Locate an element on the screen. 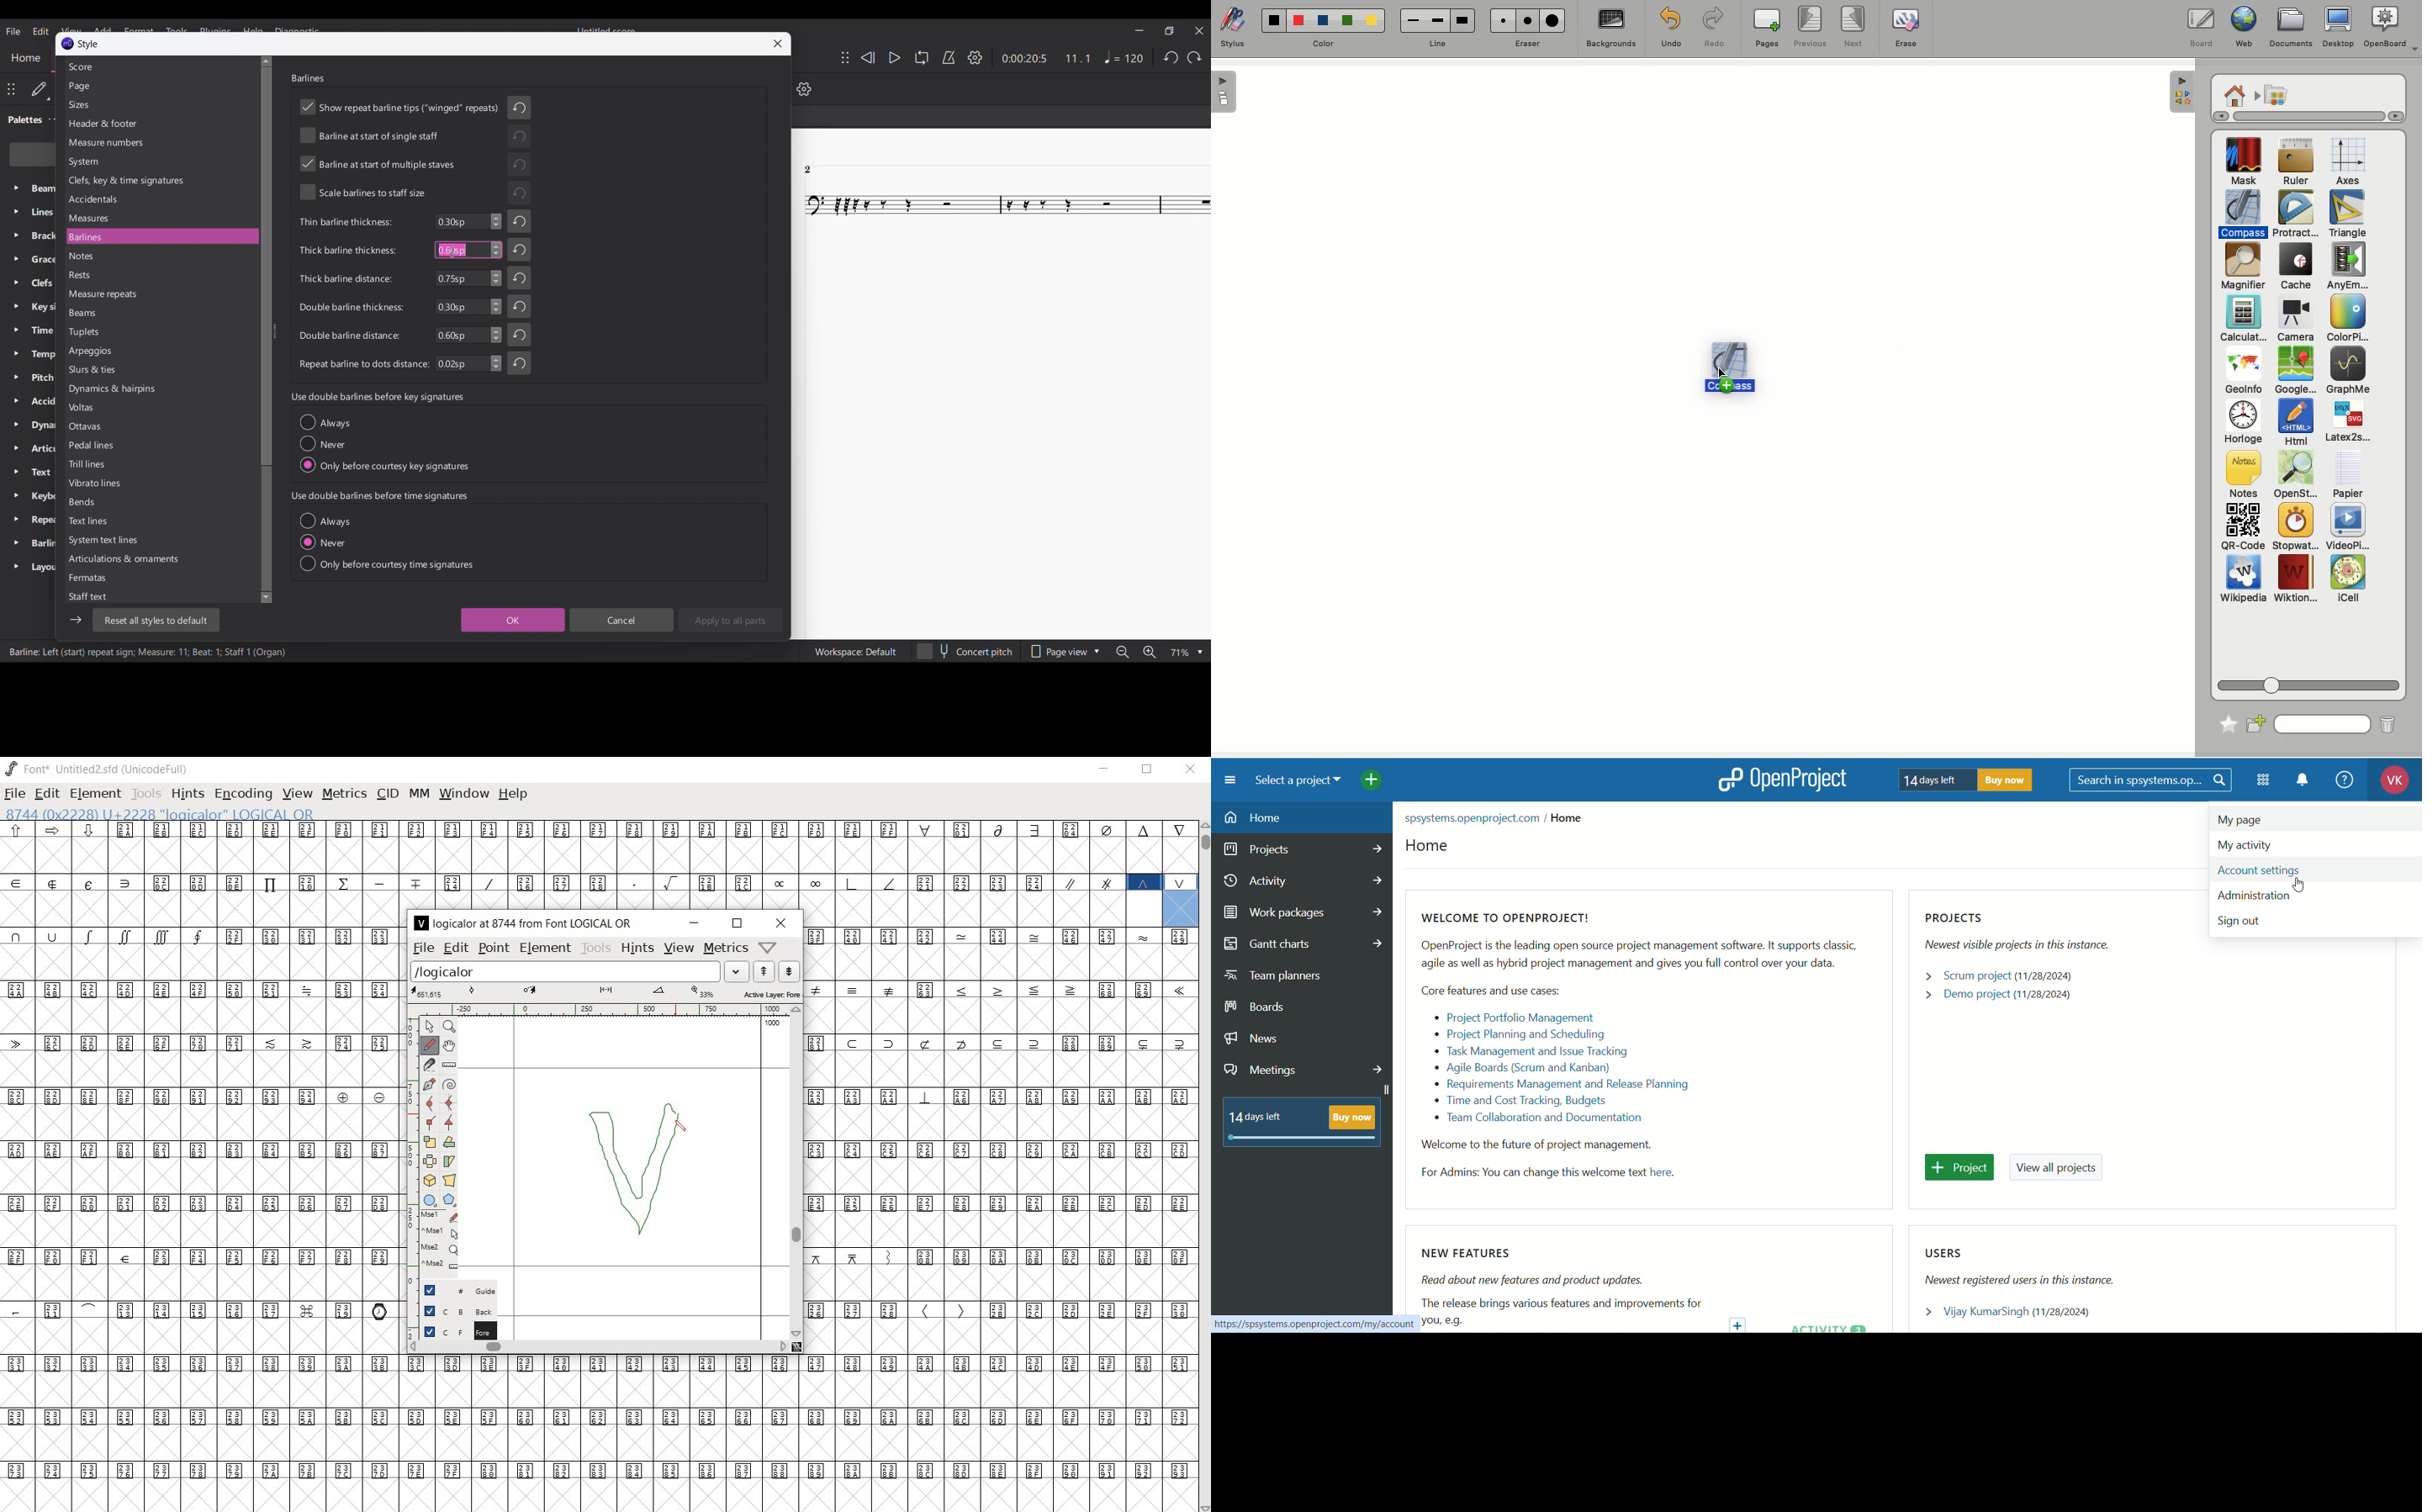  boards is located at coordinates (1257, 1007).